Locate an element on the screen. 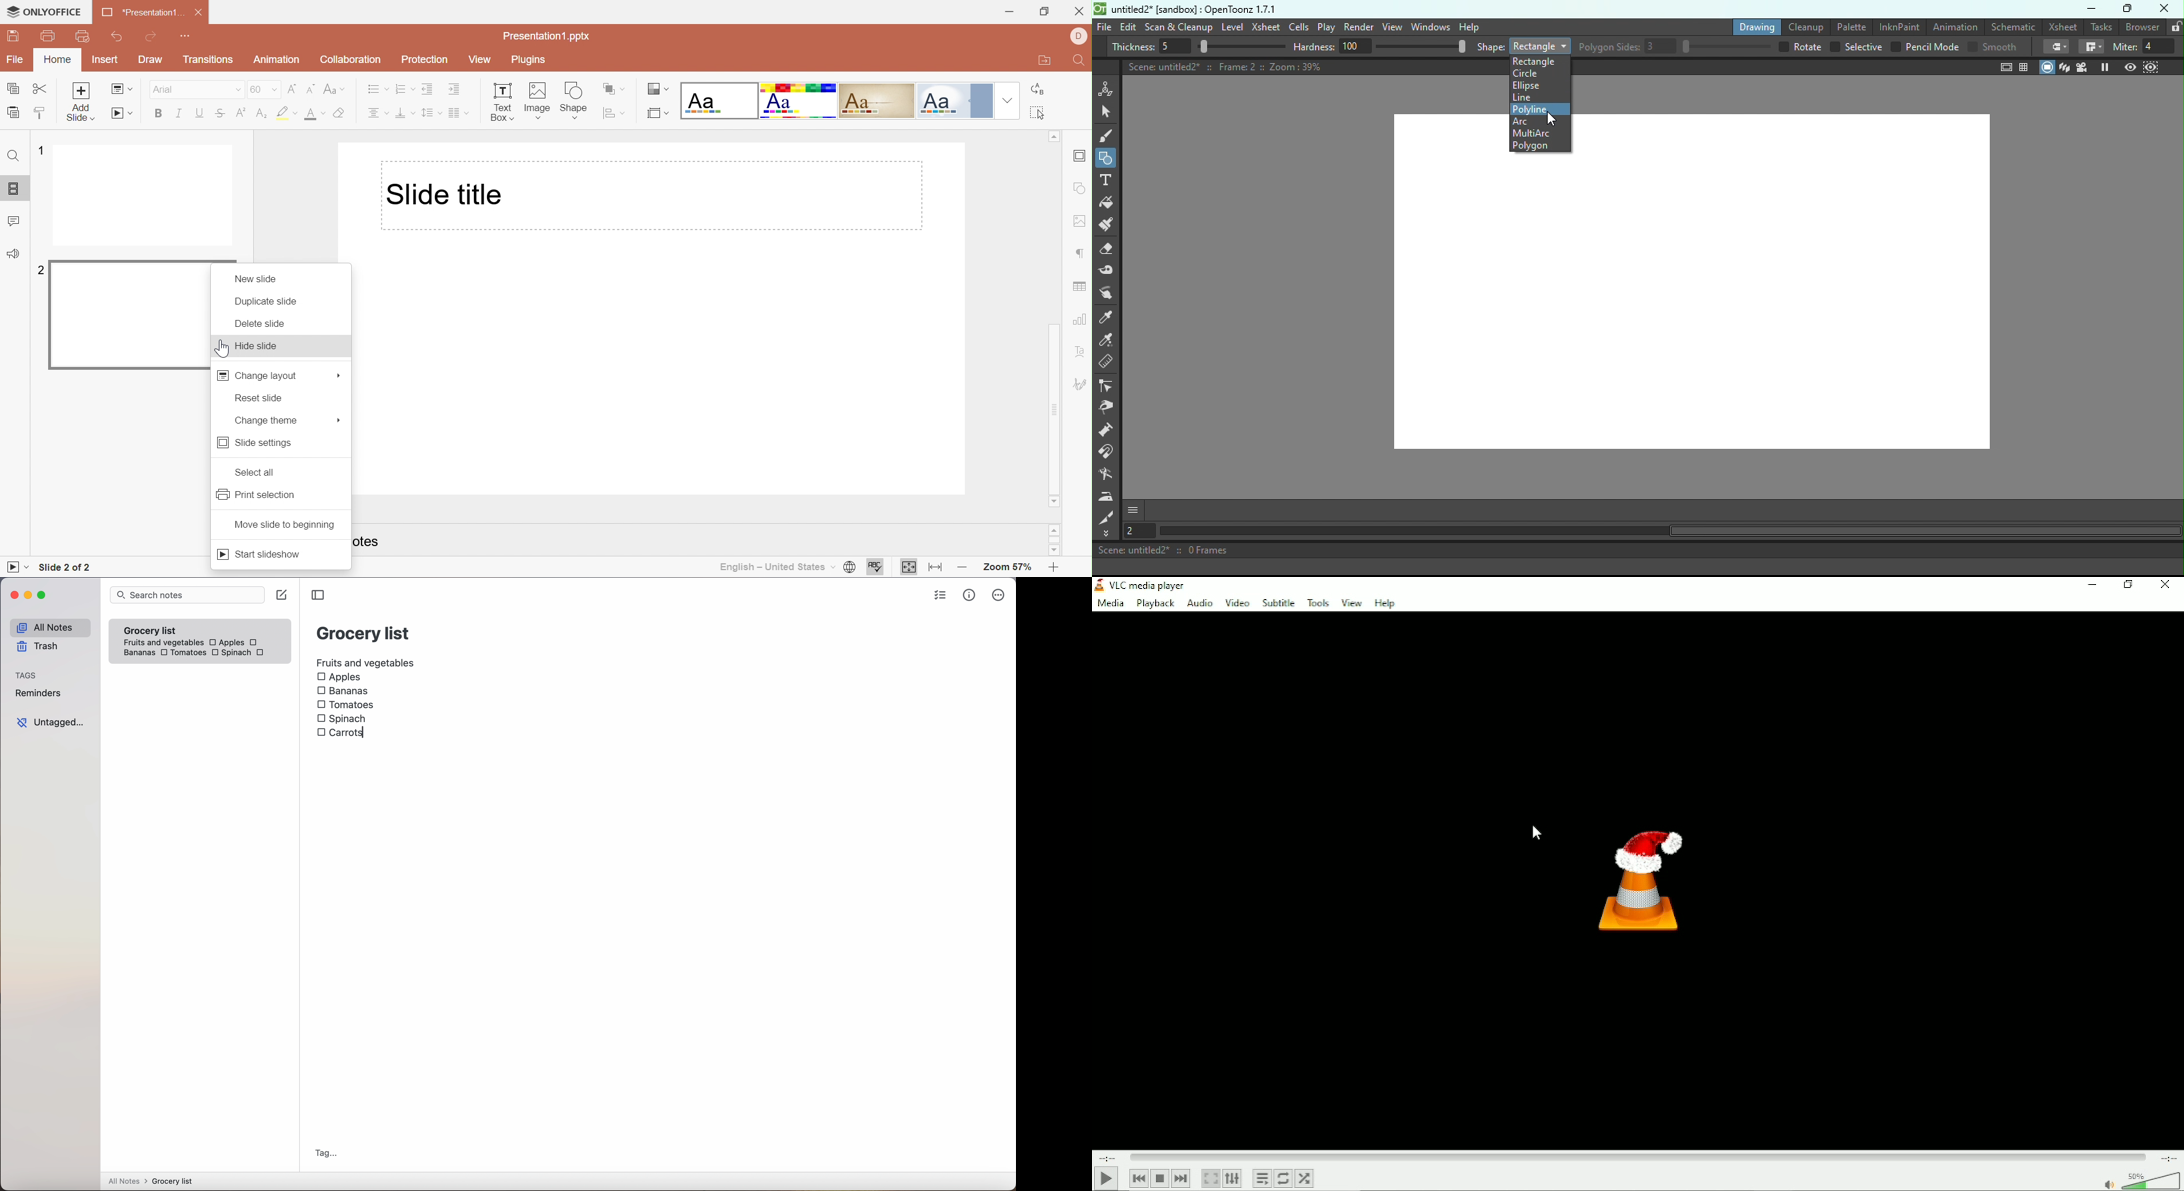 The width and height of the screenshot is (2184, 1204). Italic is located at coordinates (180, 114).